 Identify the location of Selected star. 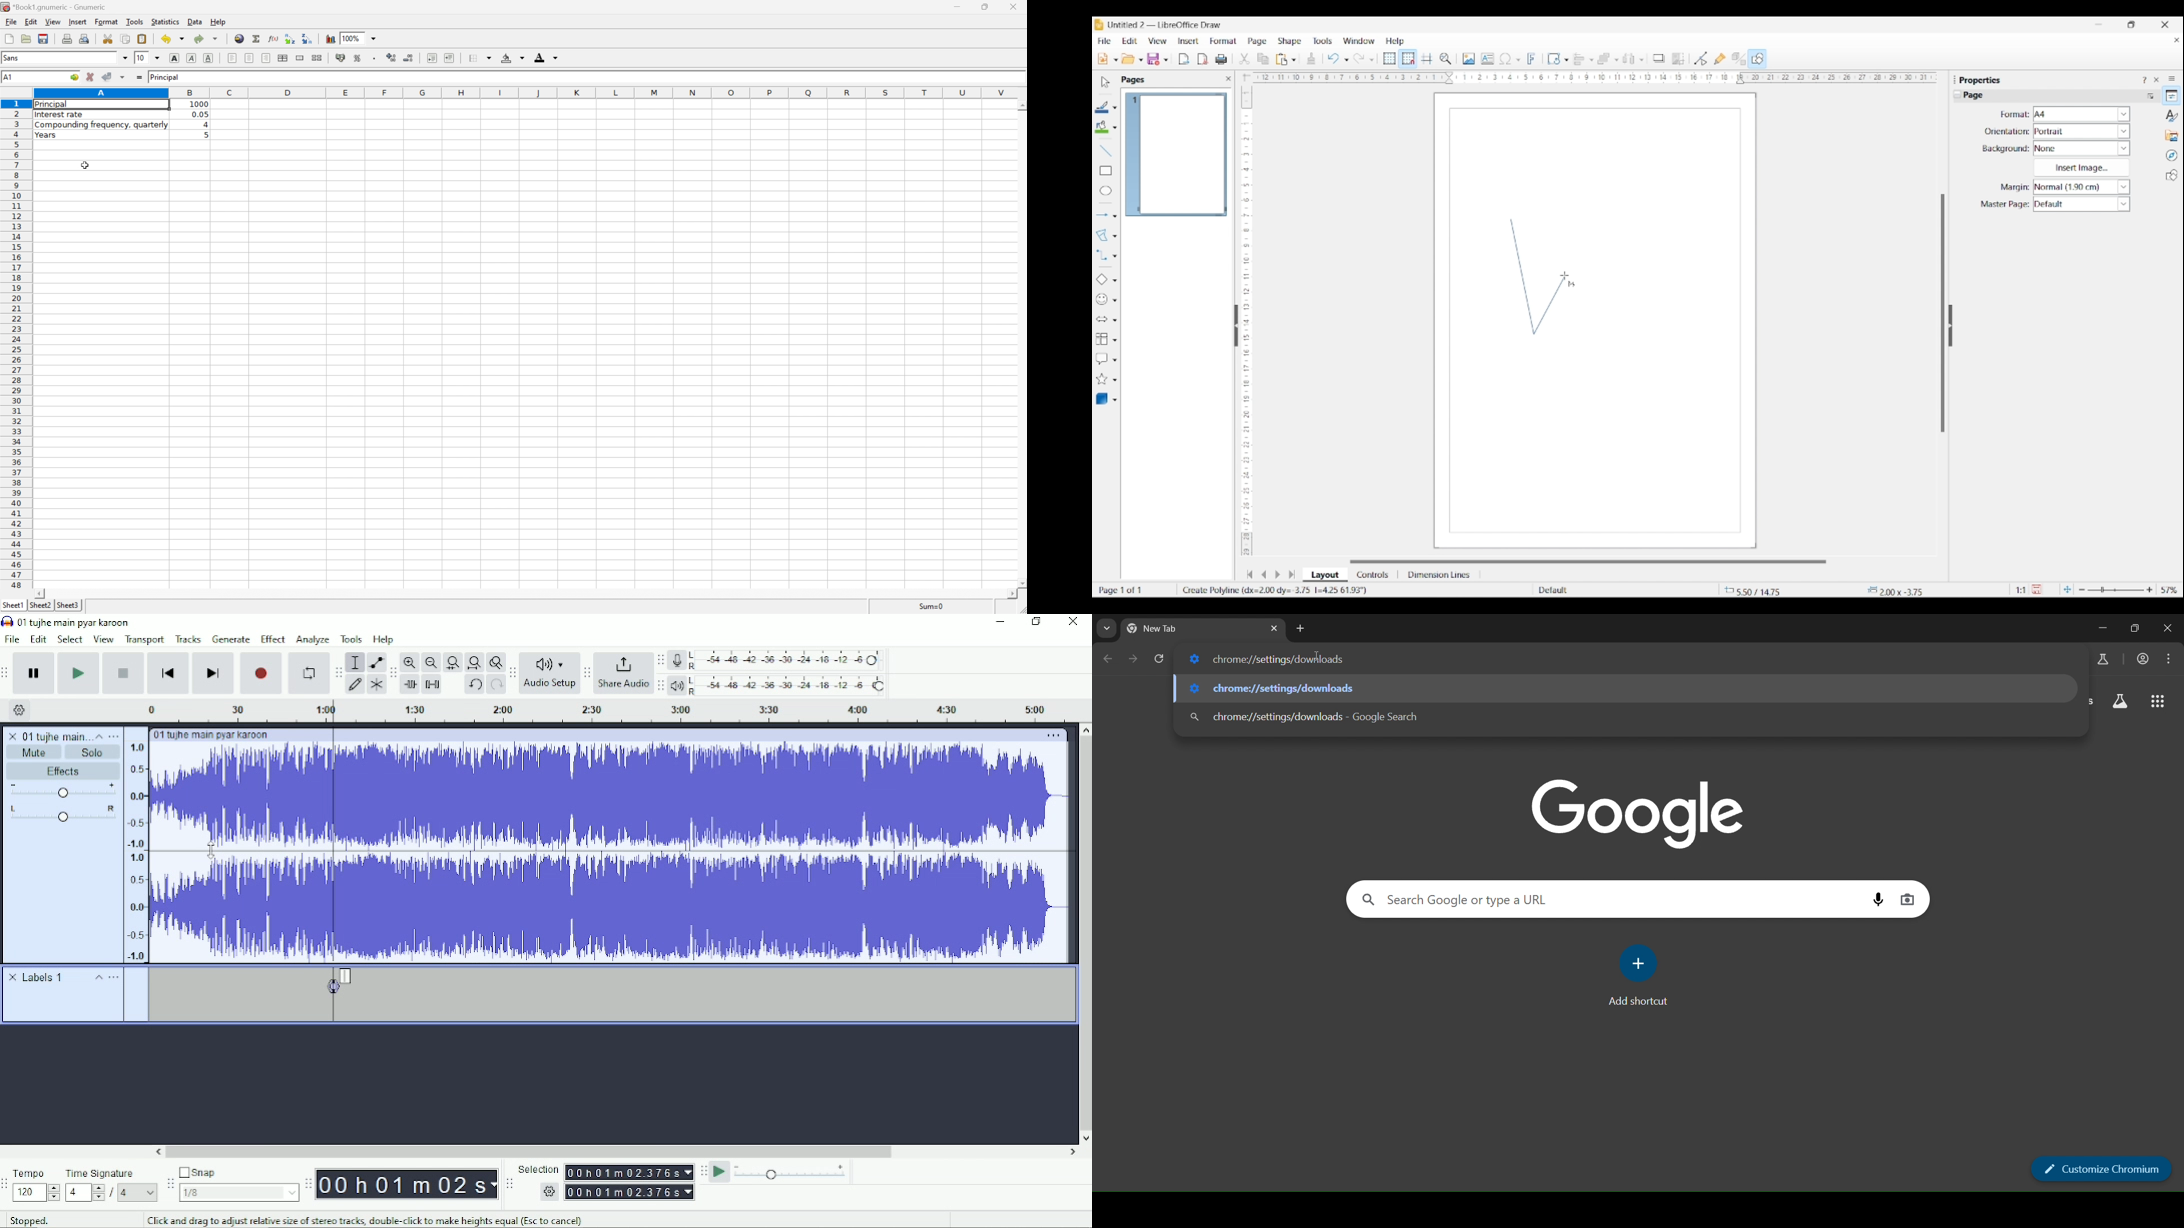
(1102, 379).